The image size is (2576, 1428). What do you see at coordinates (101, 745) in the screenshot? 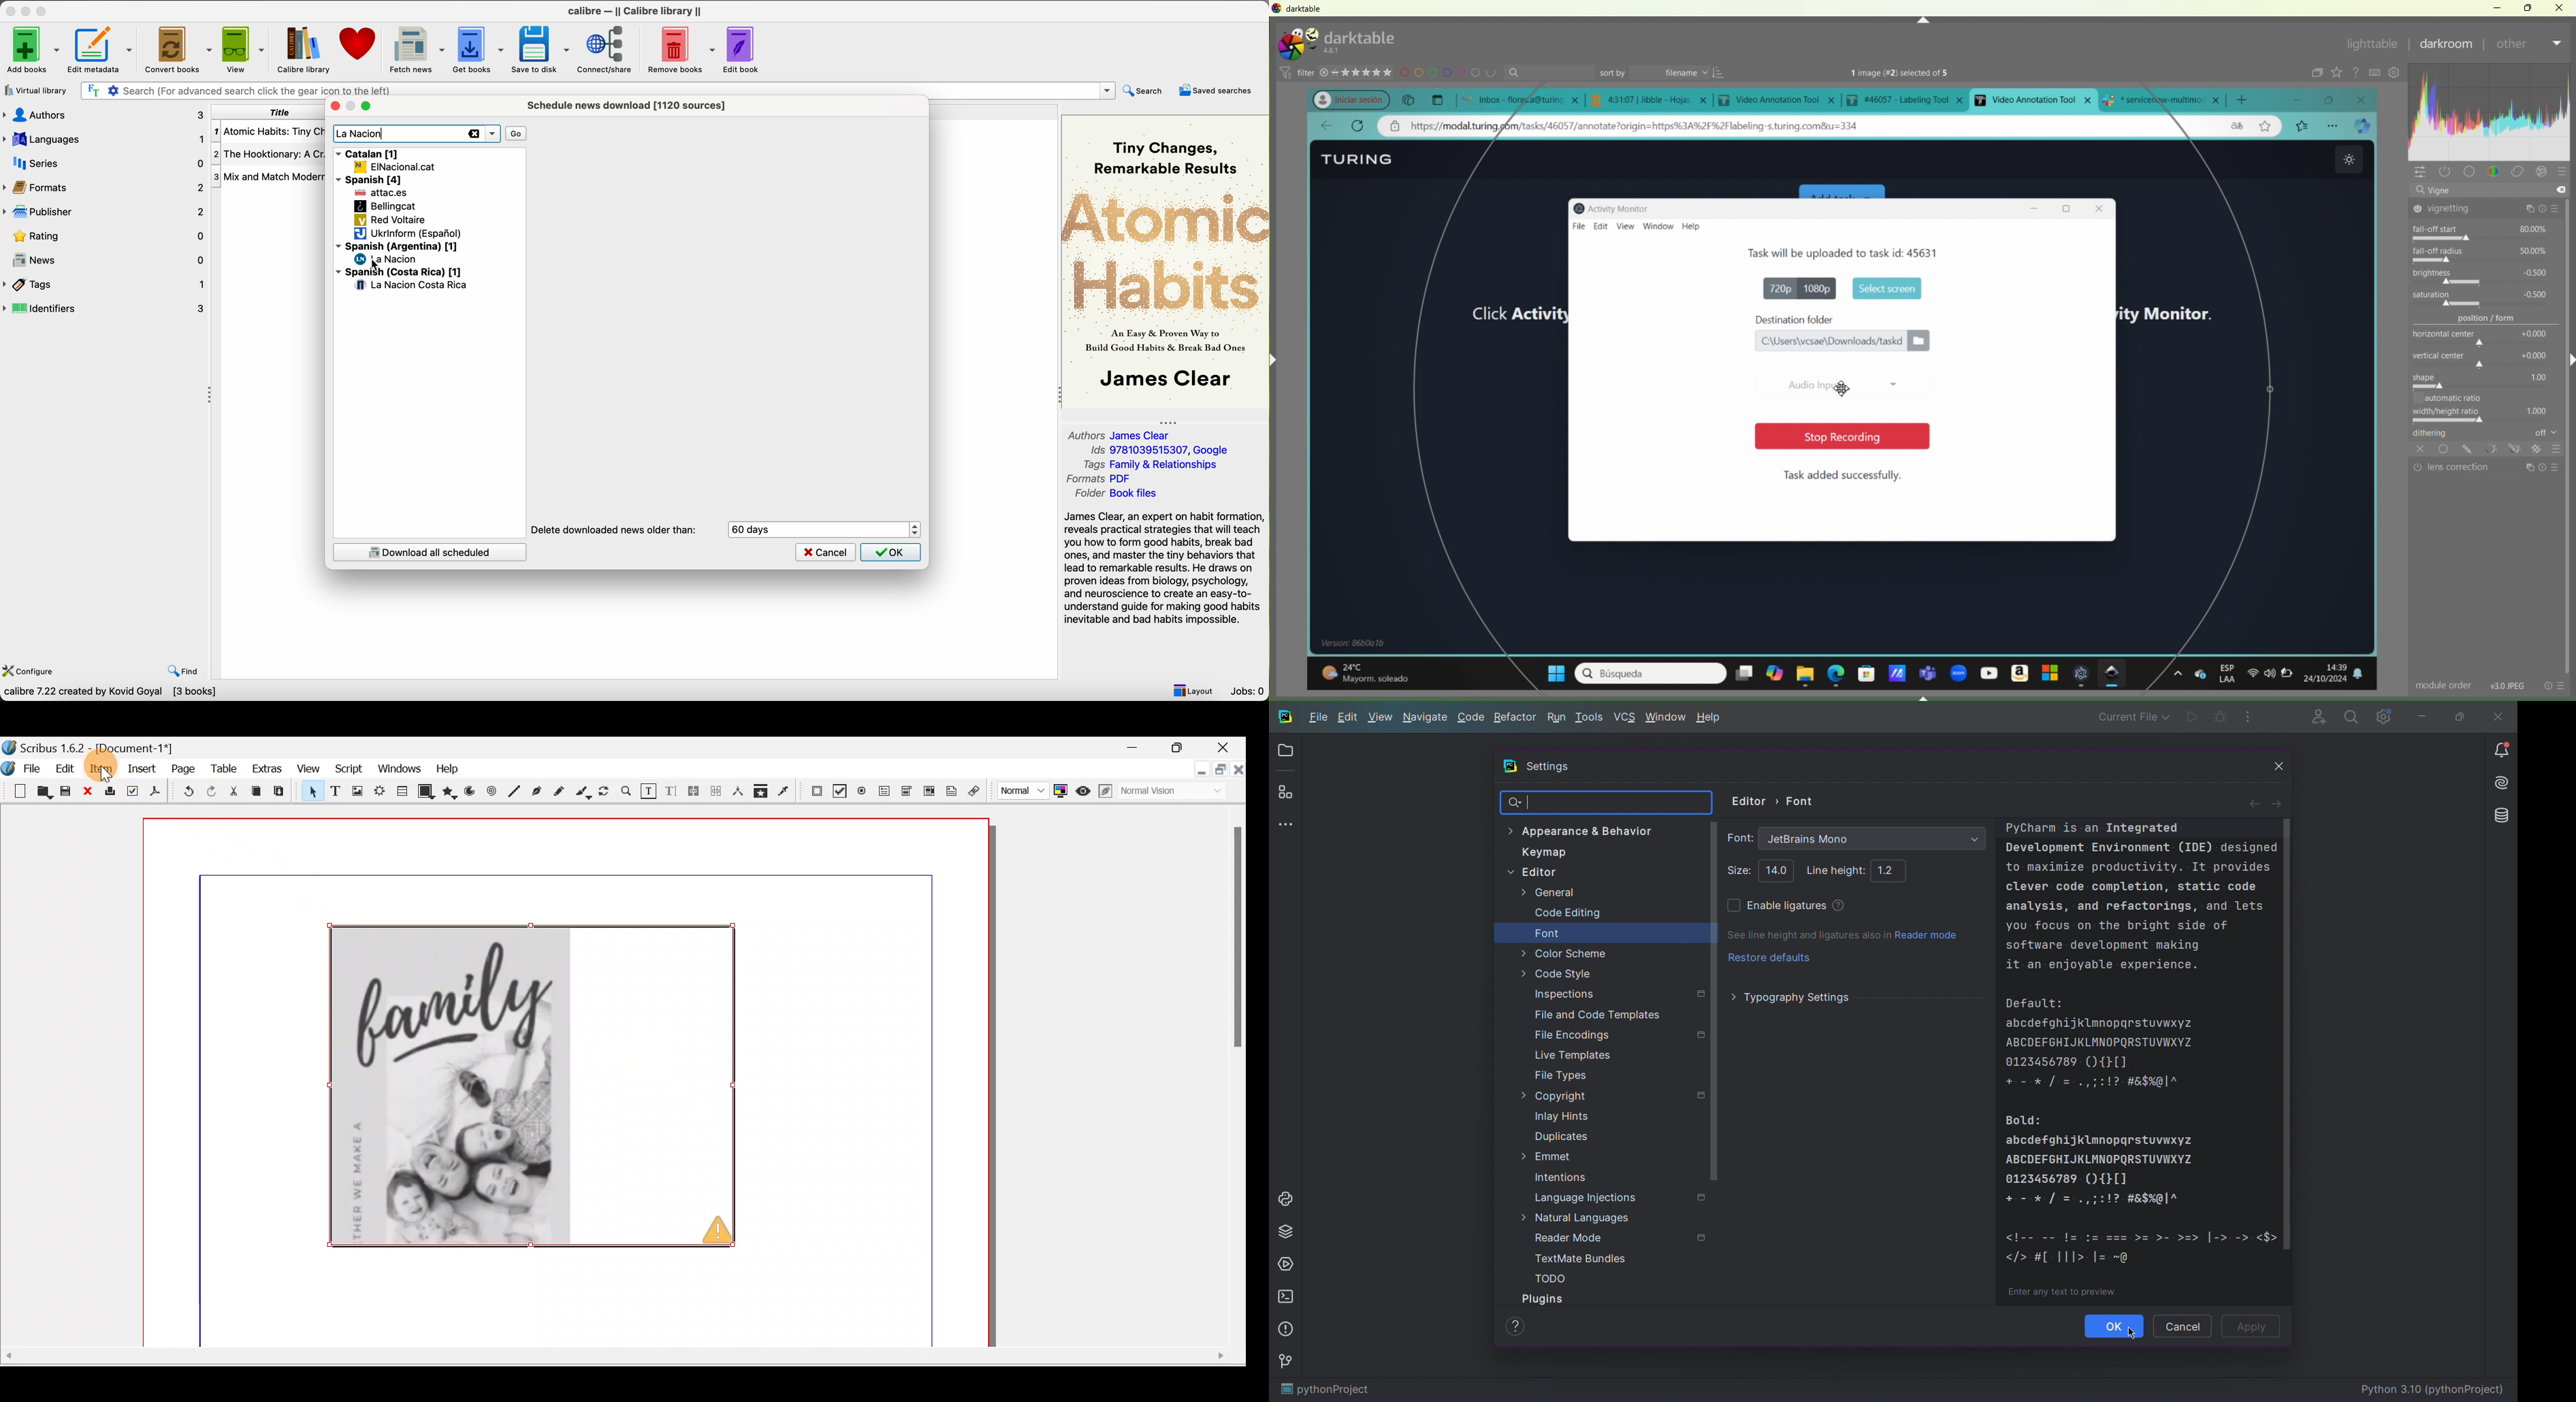
I see `Document name` at bounding box center [101, 745].